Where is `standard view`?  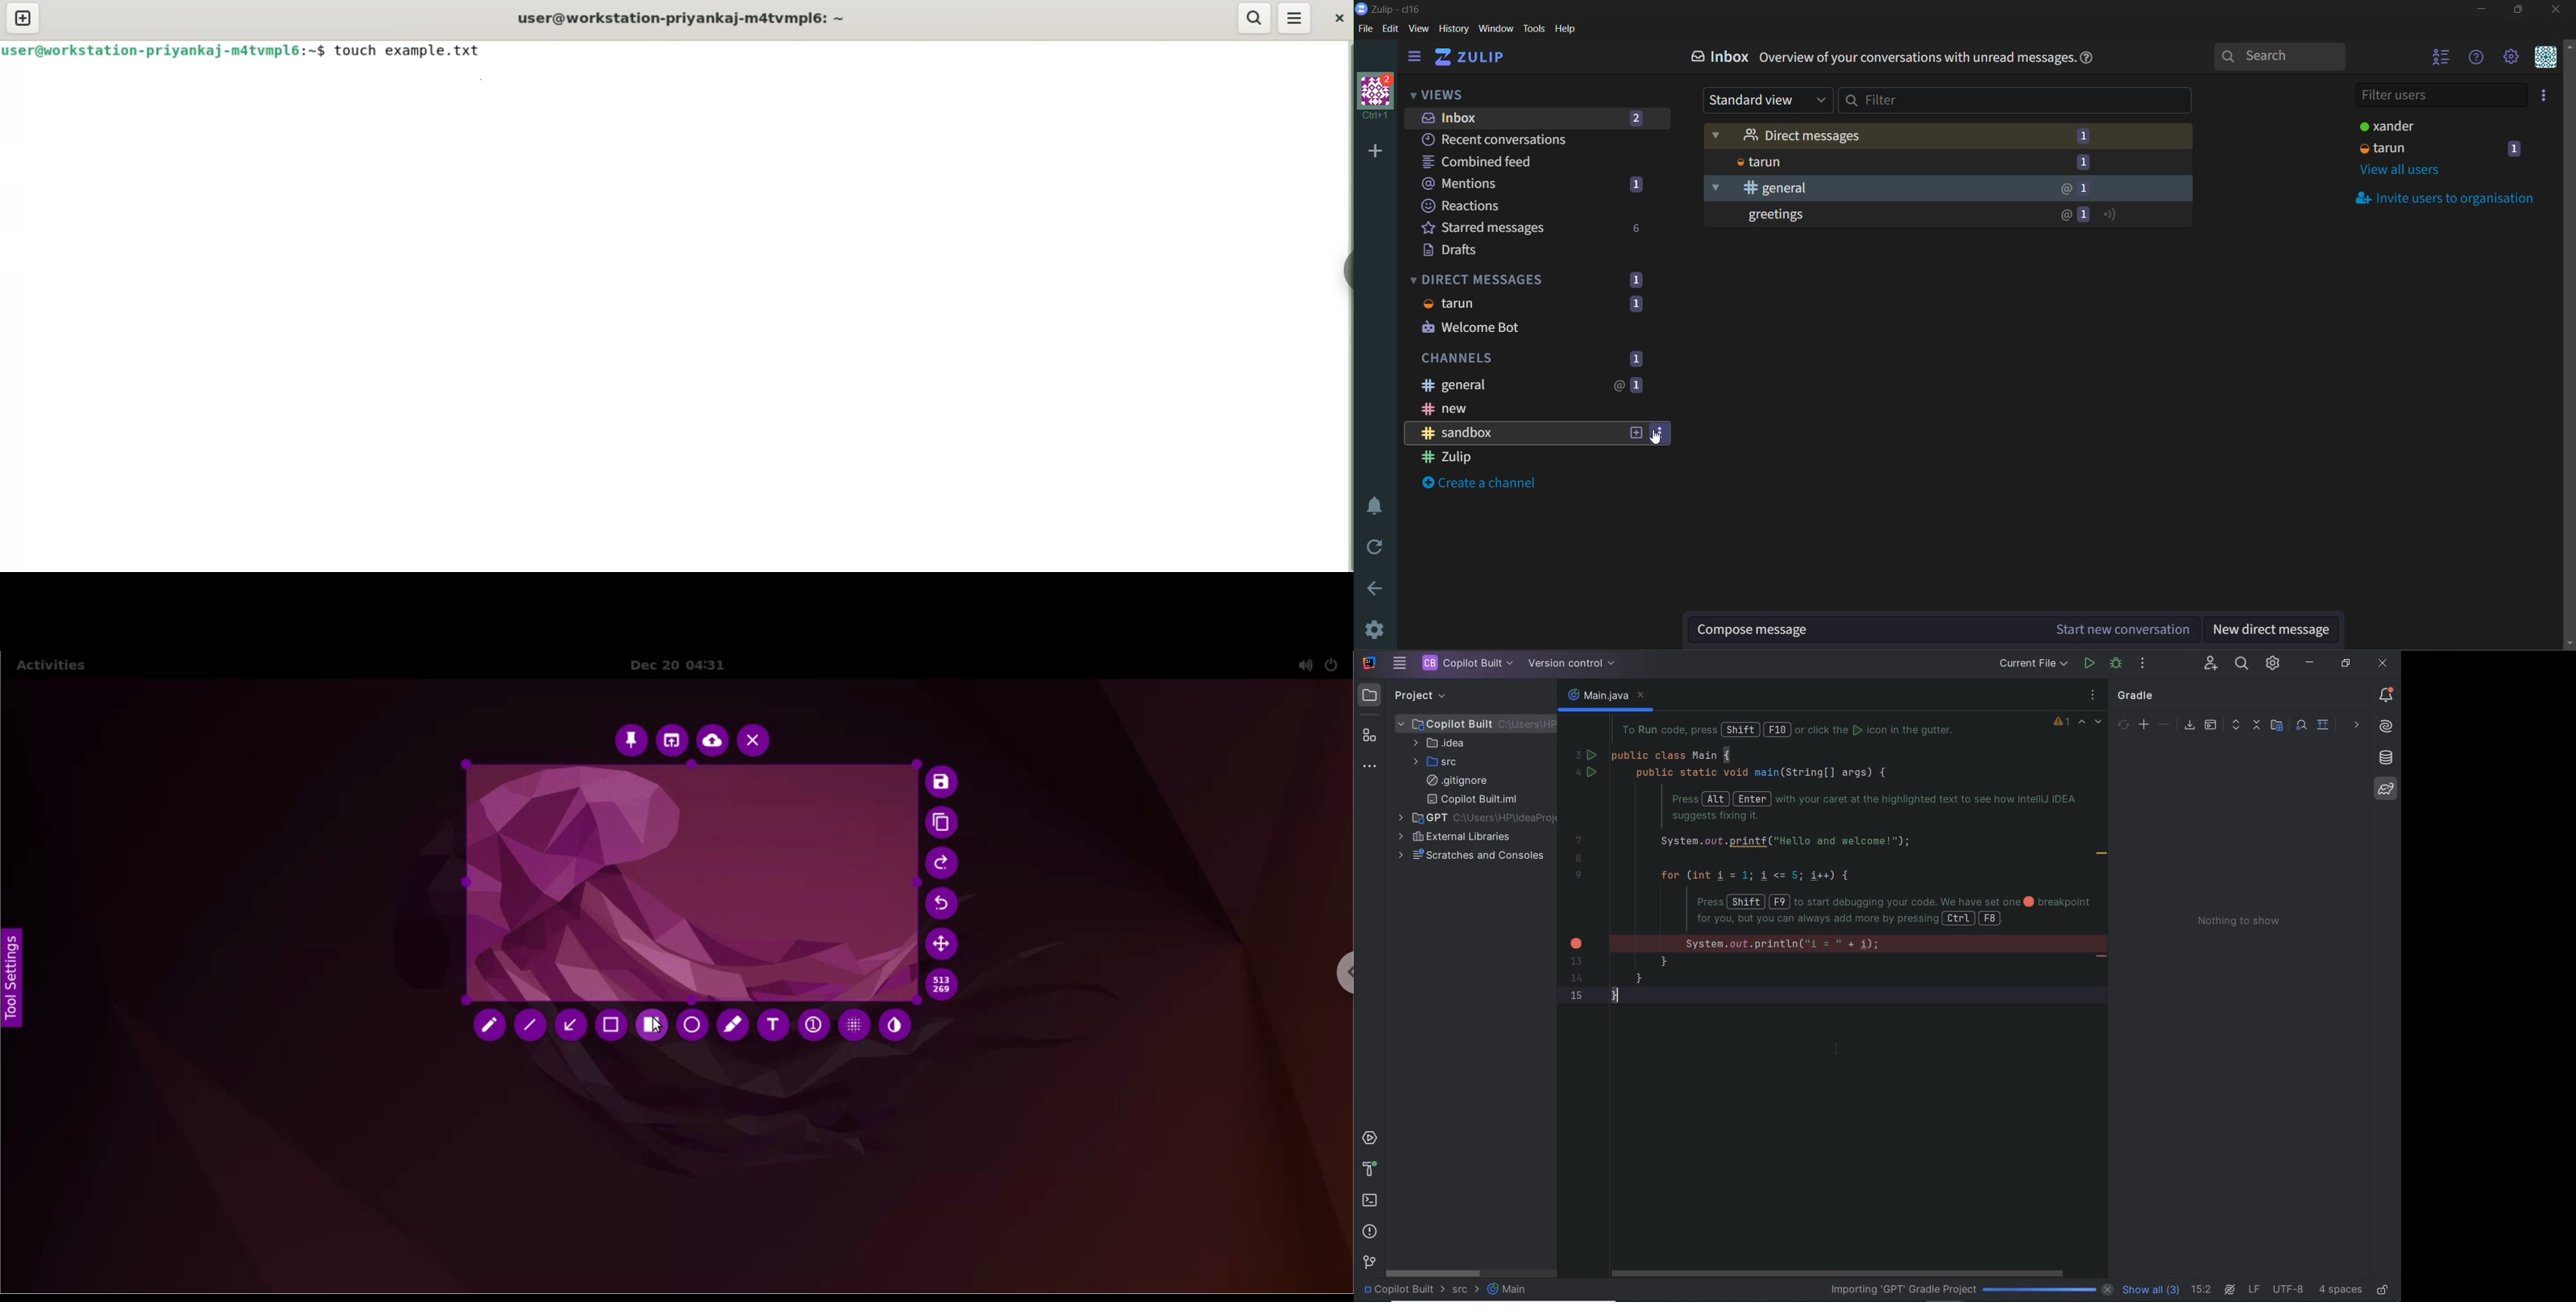
standard view is located at coordinates (1770, 100).